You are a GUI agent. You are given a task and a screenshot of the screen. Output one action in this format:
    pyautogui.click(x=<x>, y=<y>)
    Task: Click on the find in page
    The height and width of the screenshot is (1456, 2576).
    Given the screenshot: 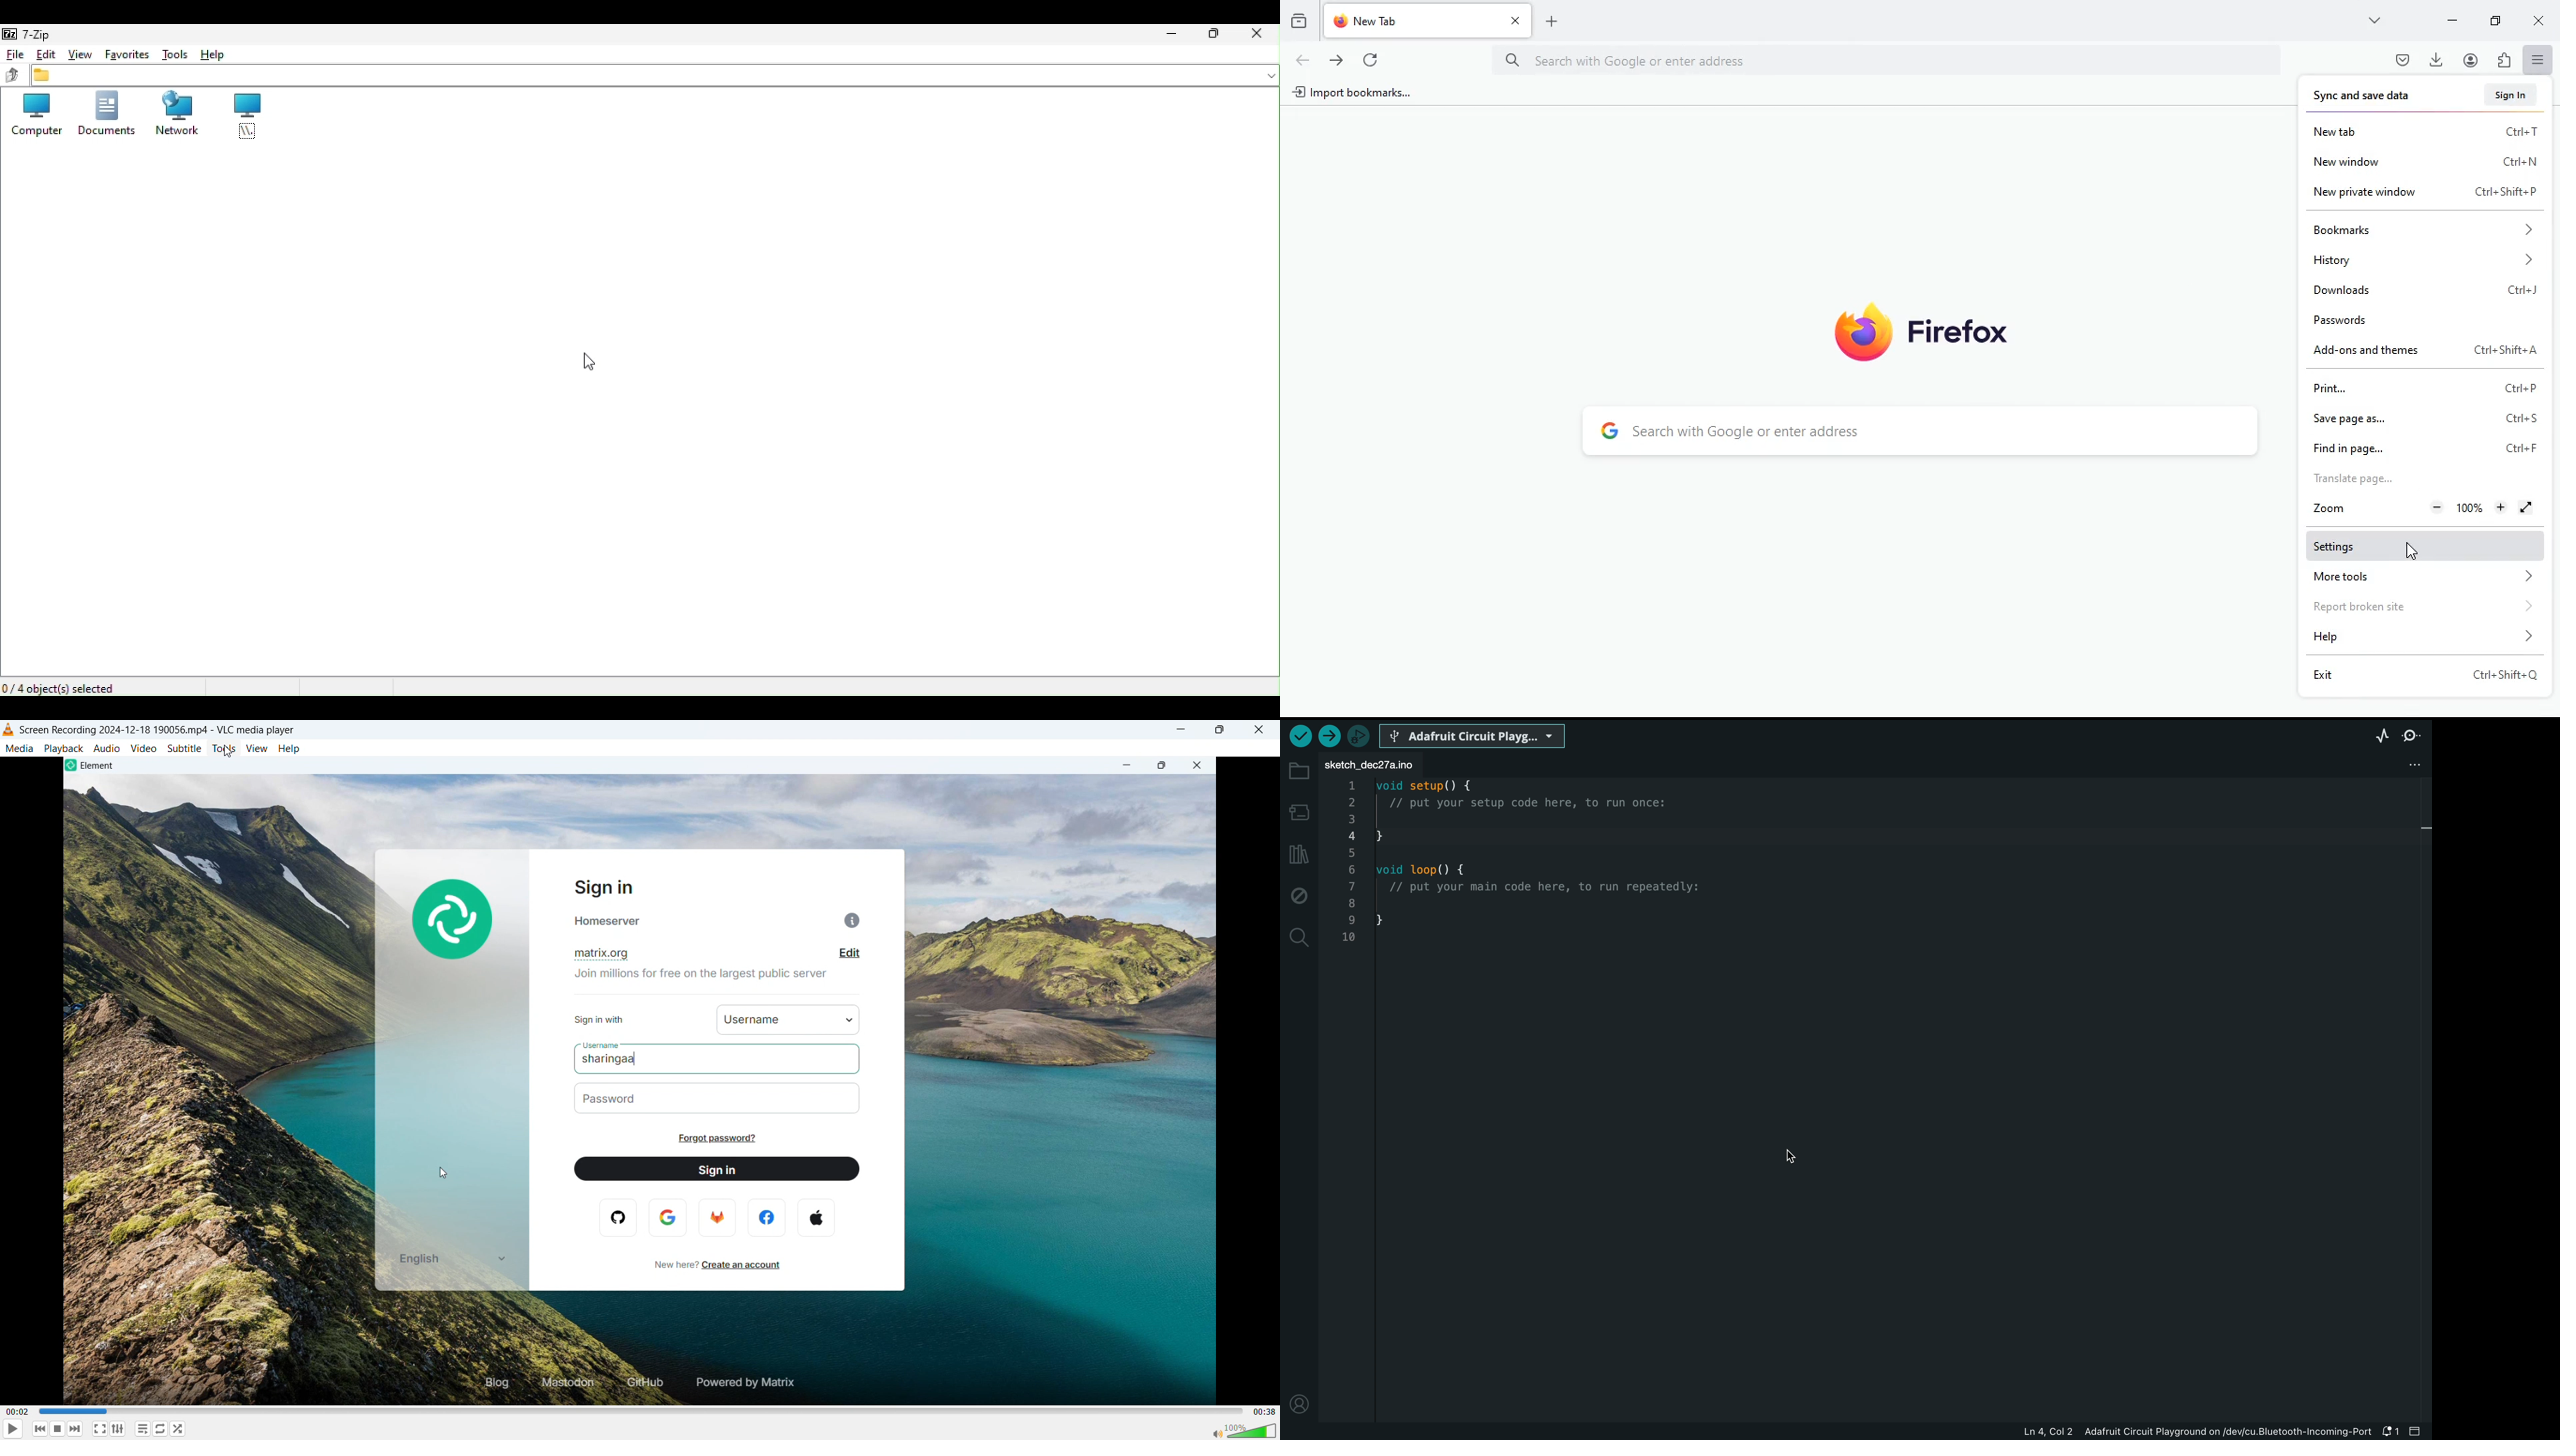 What is the action you would take?
    pyautogui.click(x=2425, y=448)
    